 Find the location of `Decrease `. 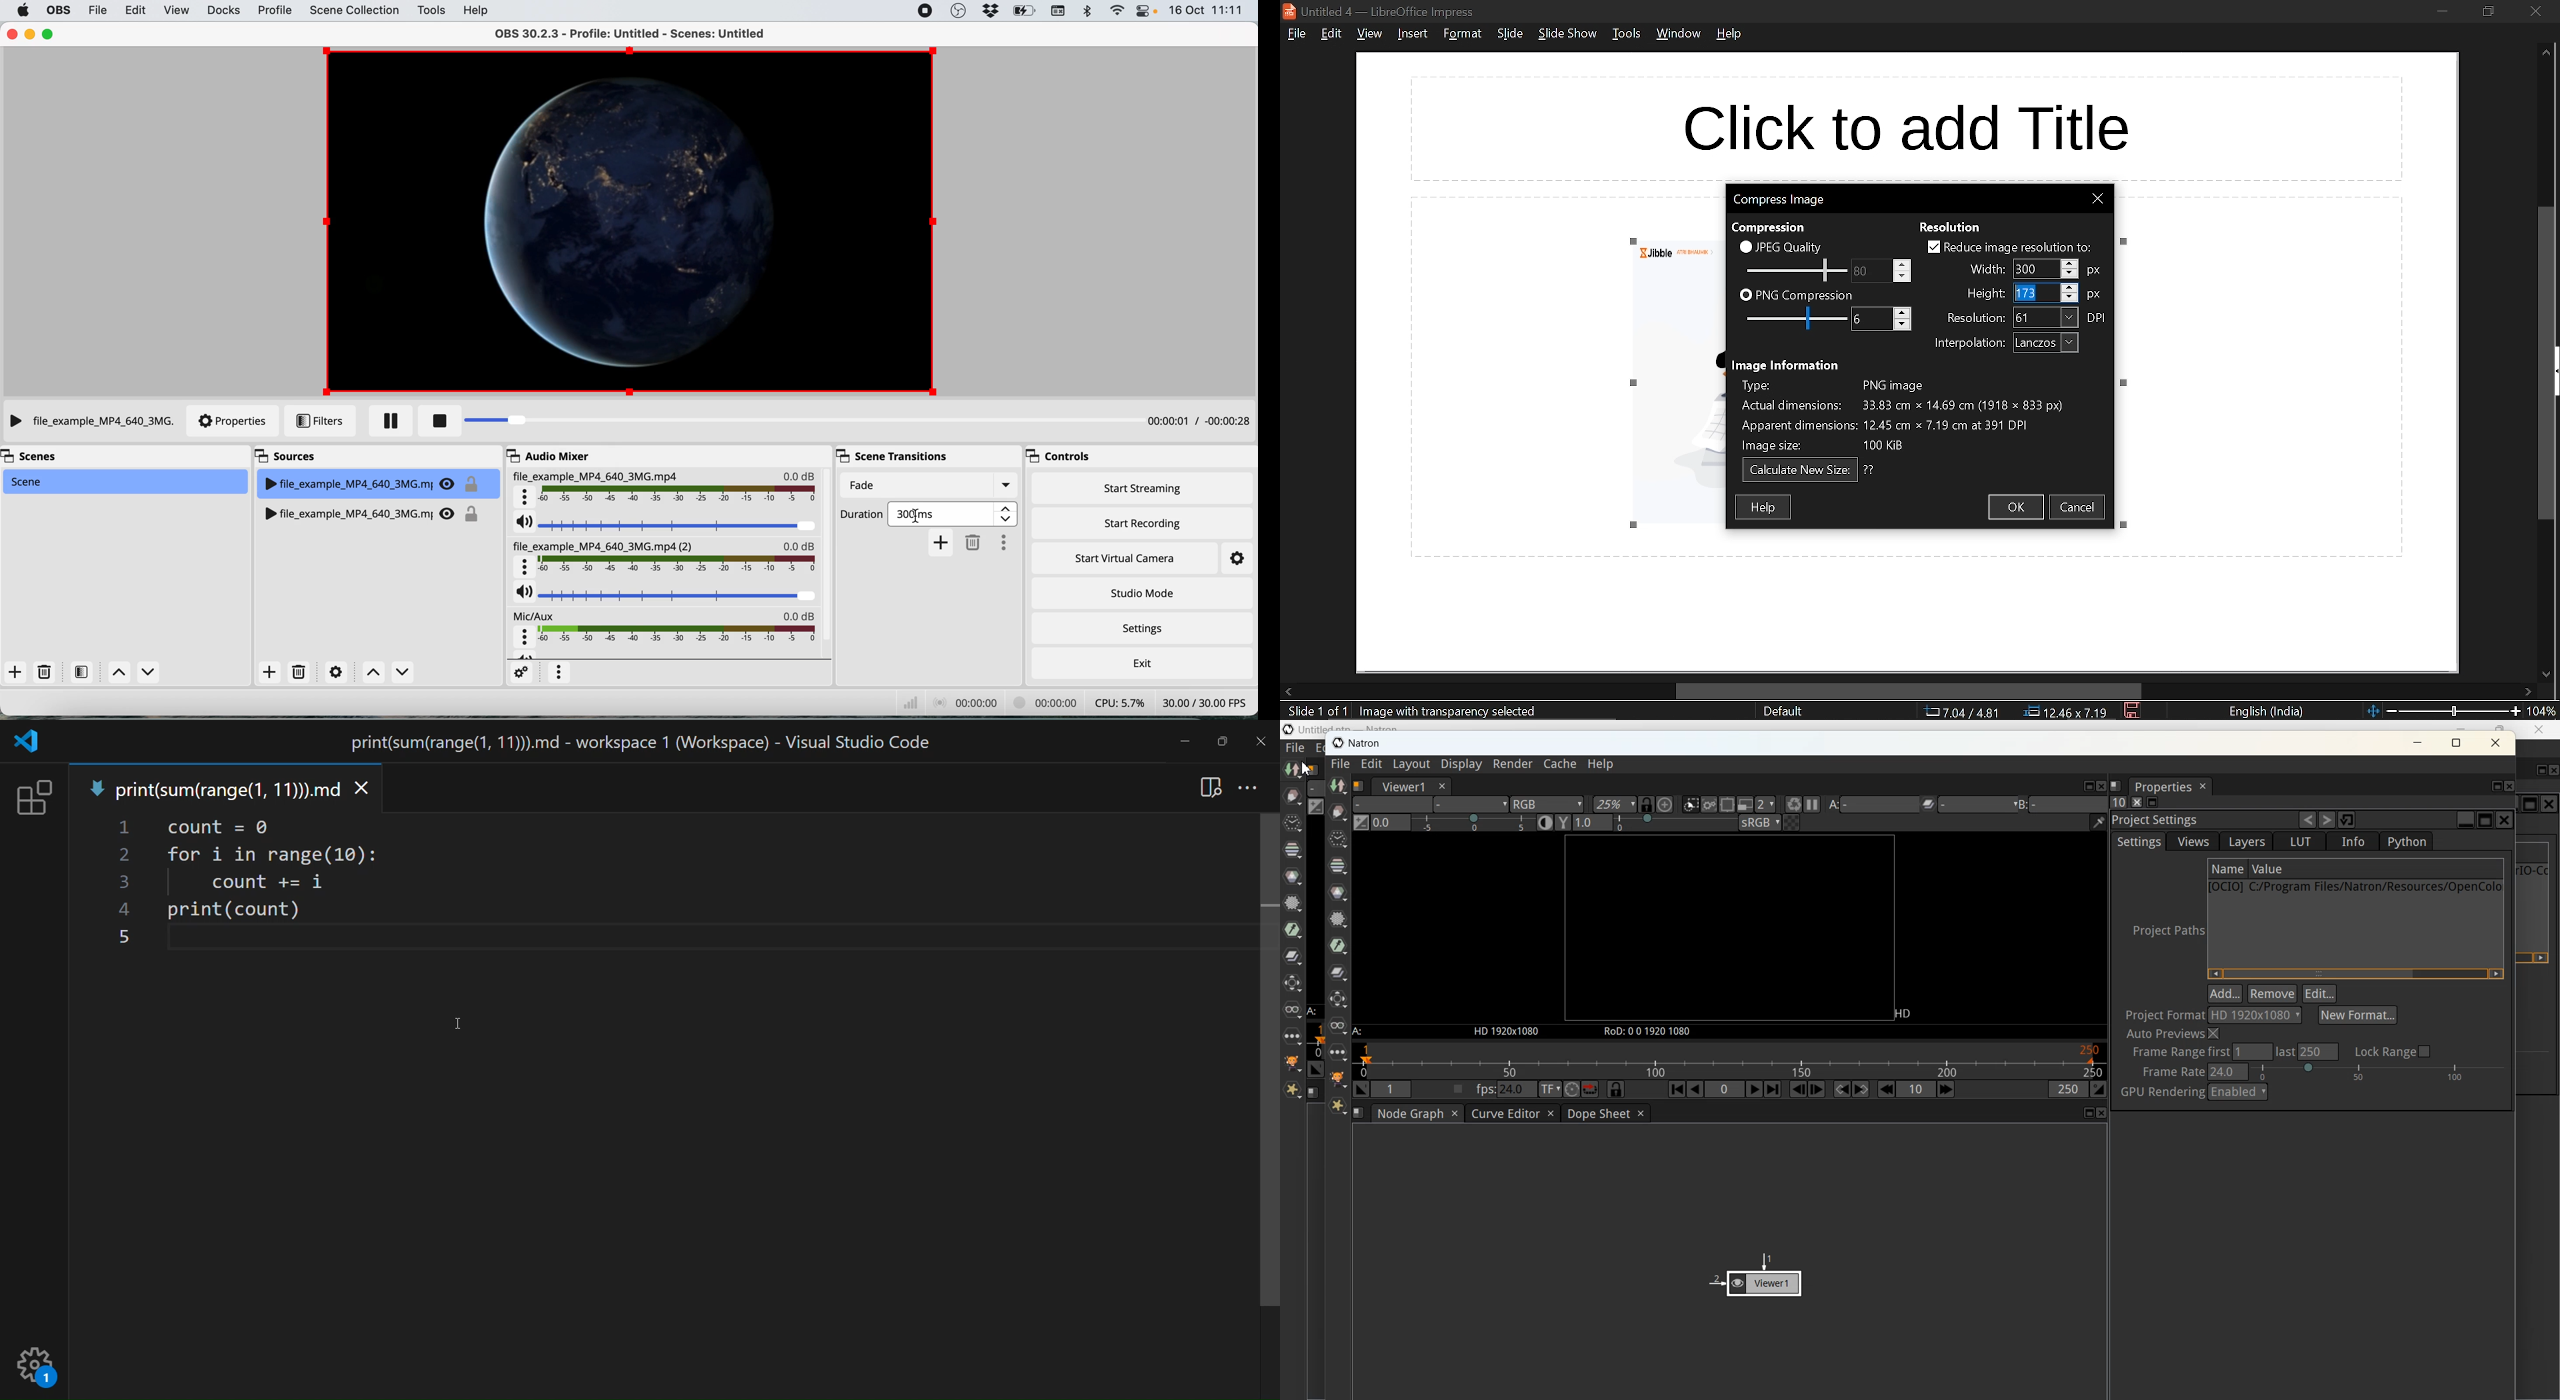

Decrease  is located at coordinates (1903, 276).